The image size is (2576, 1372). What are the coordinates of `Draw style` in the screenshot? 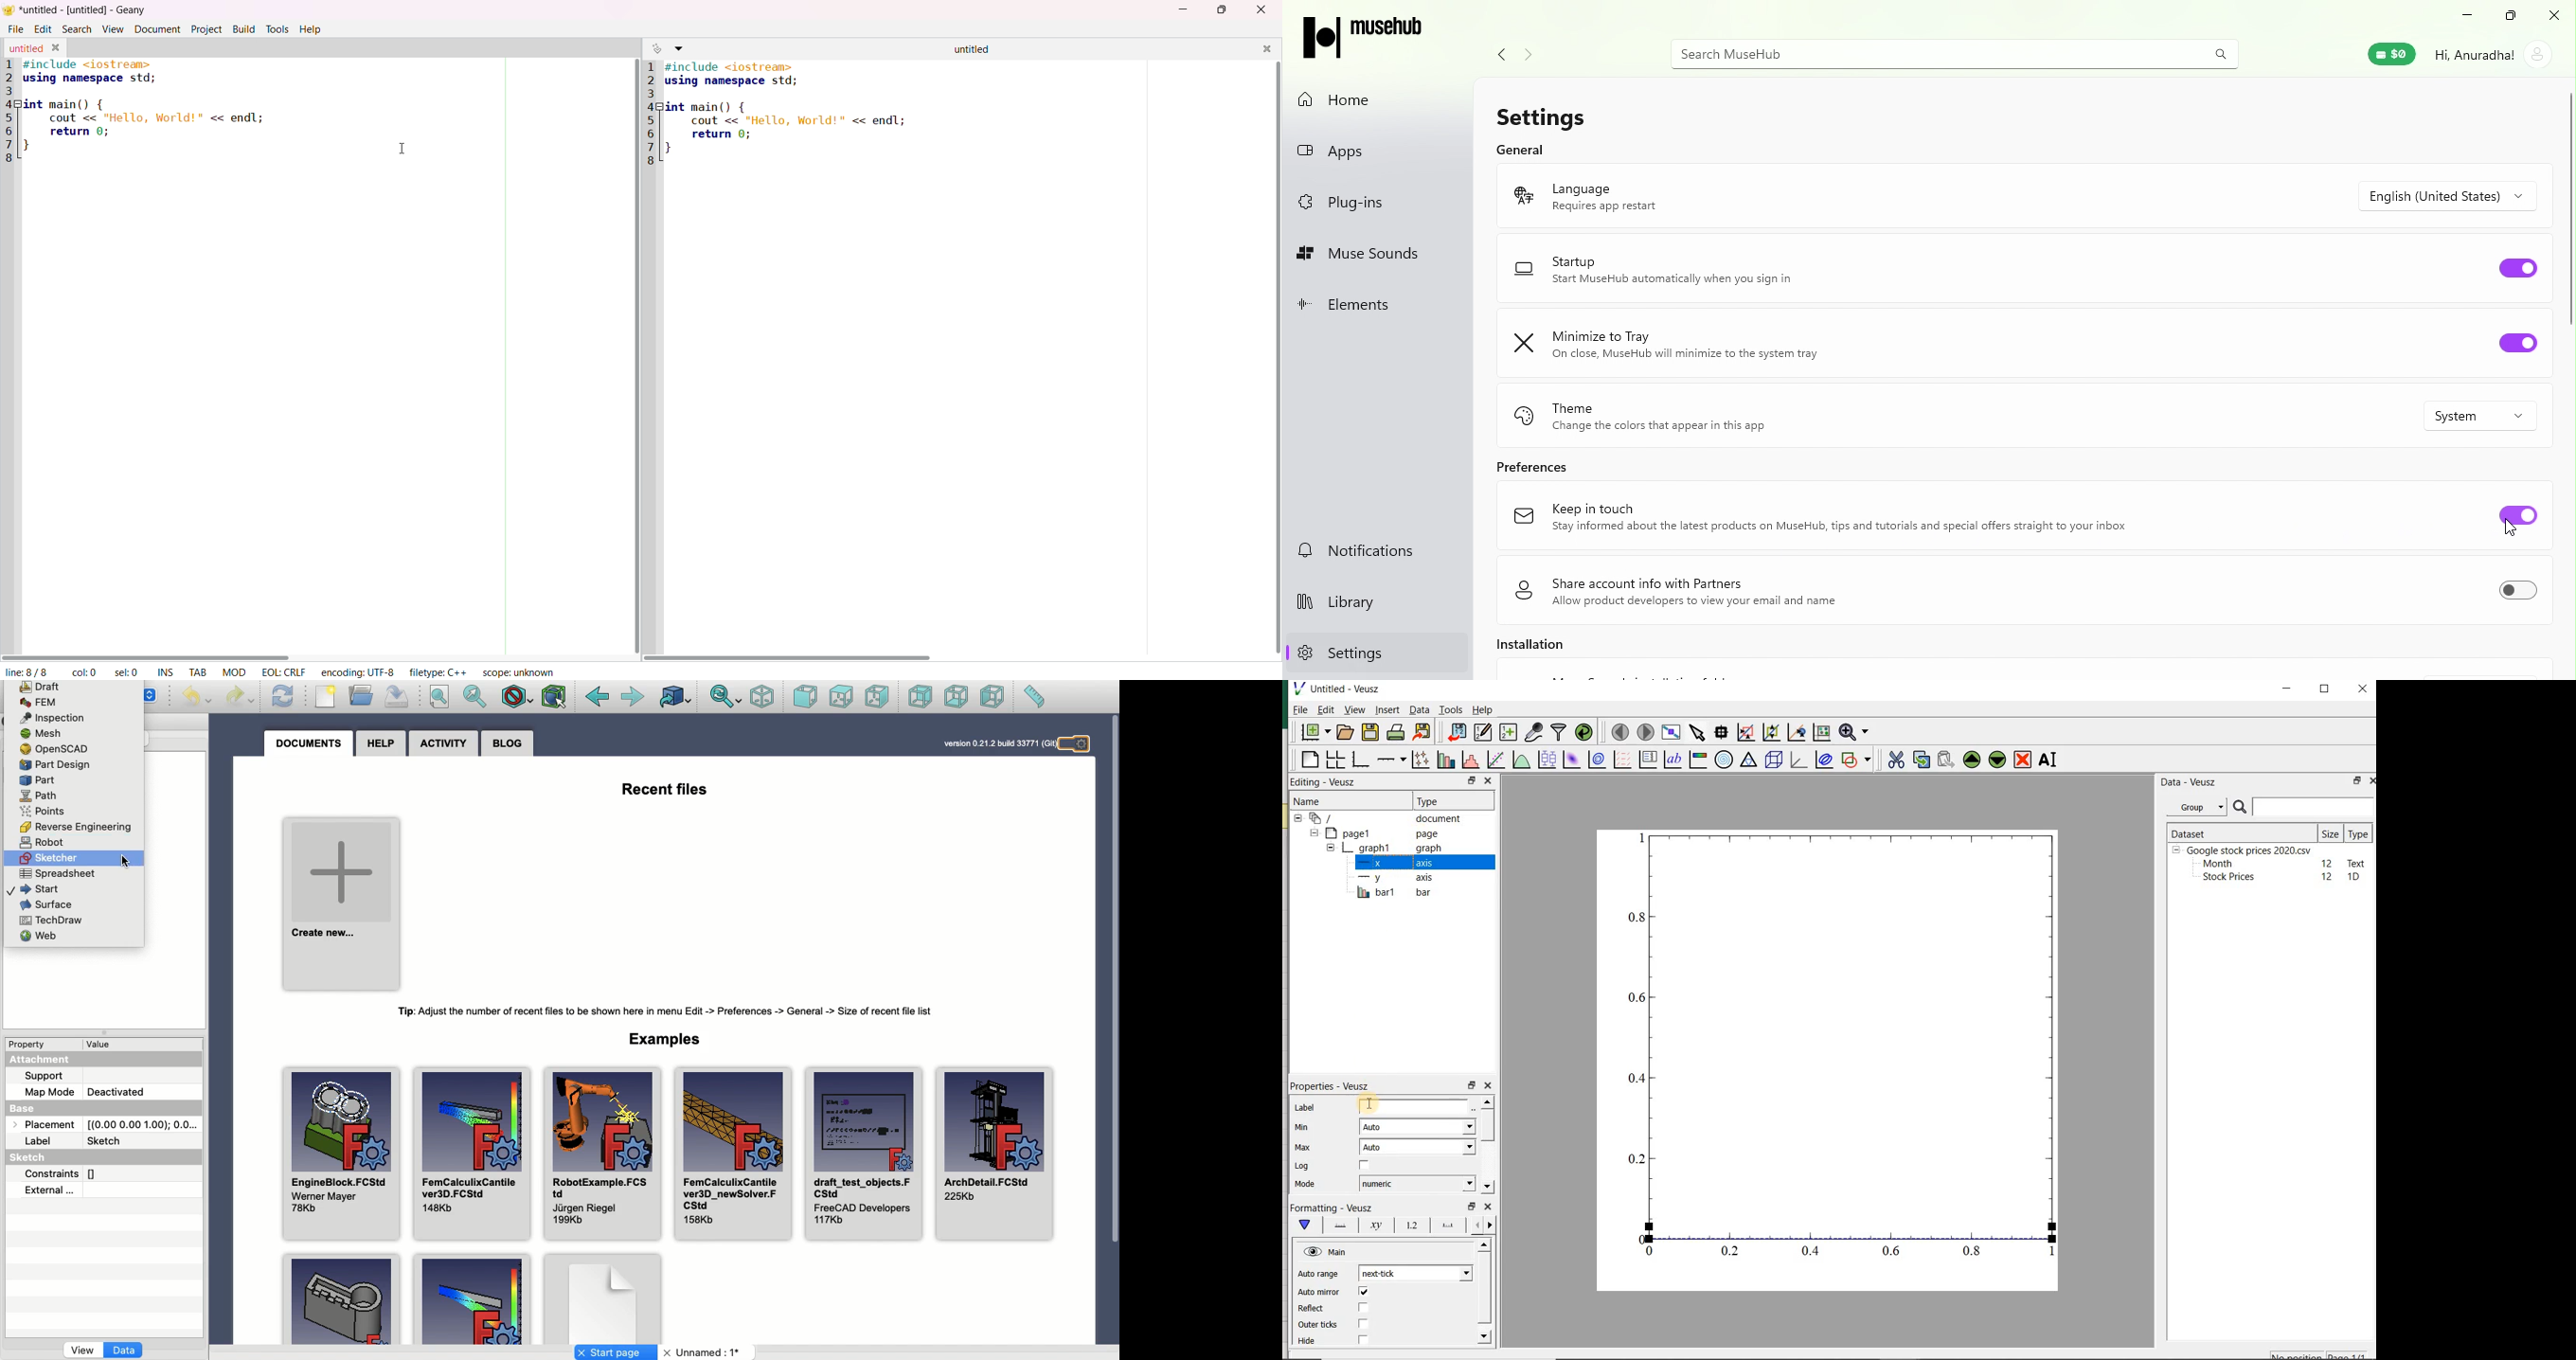 It's located at (517, 699).